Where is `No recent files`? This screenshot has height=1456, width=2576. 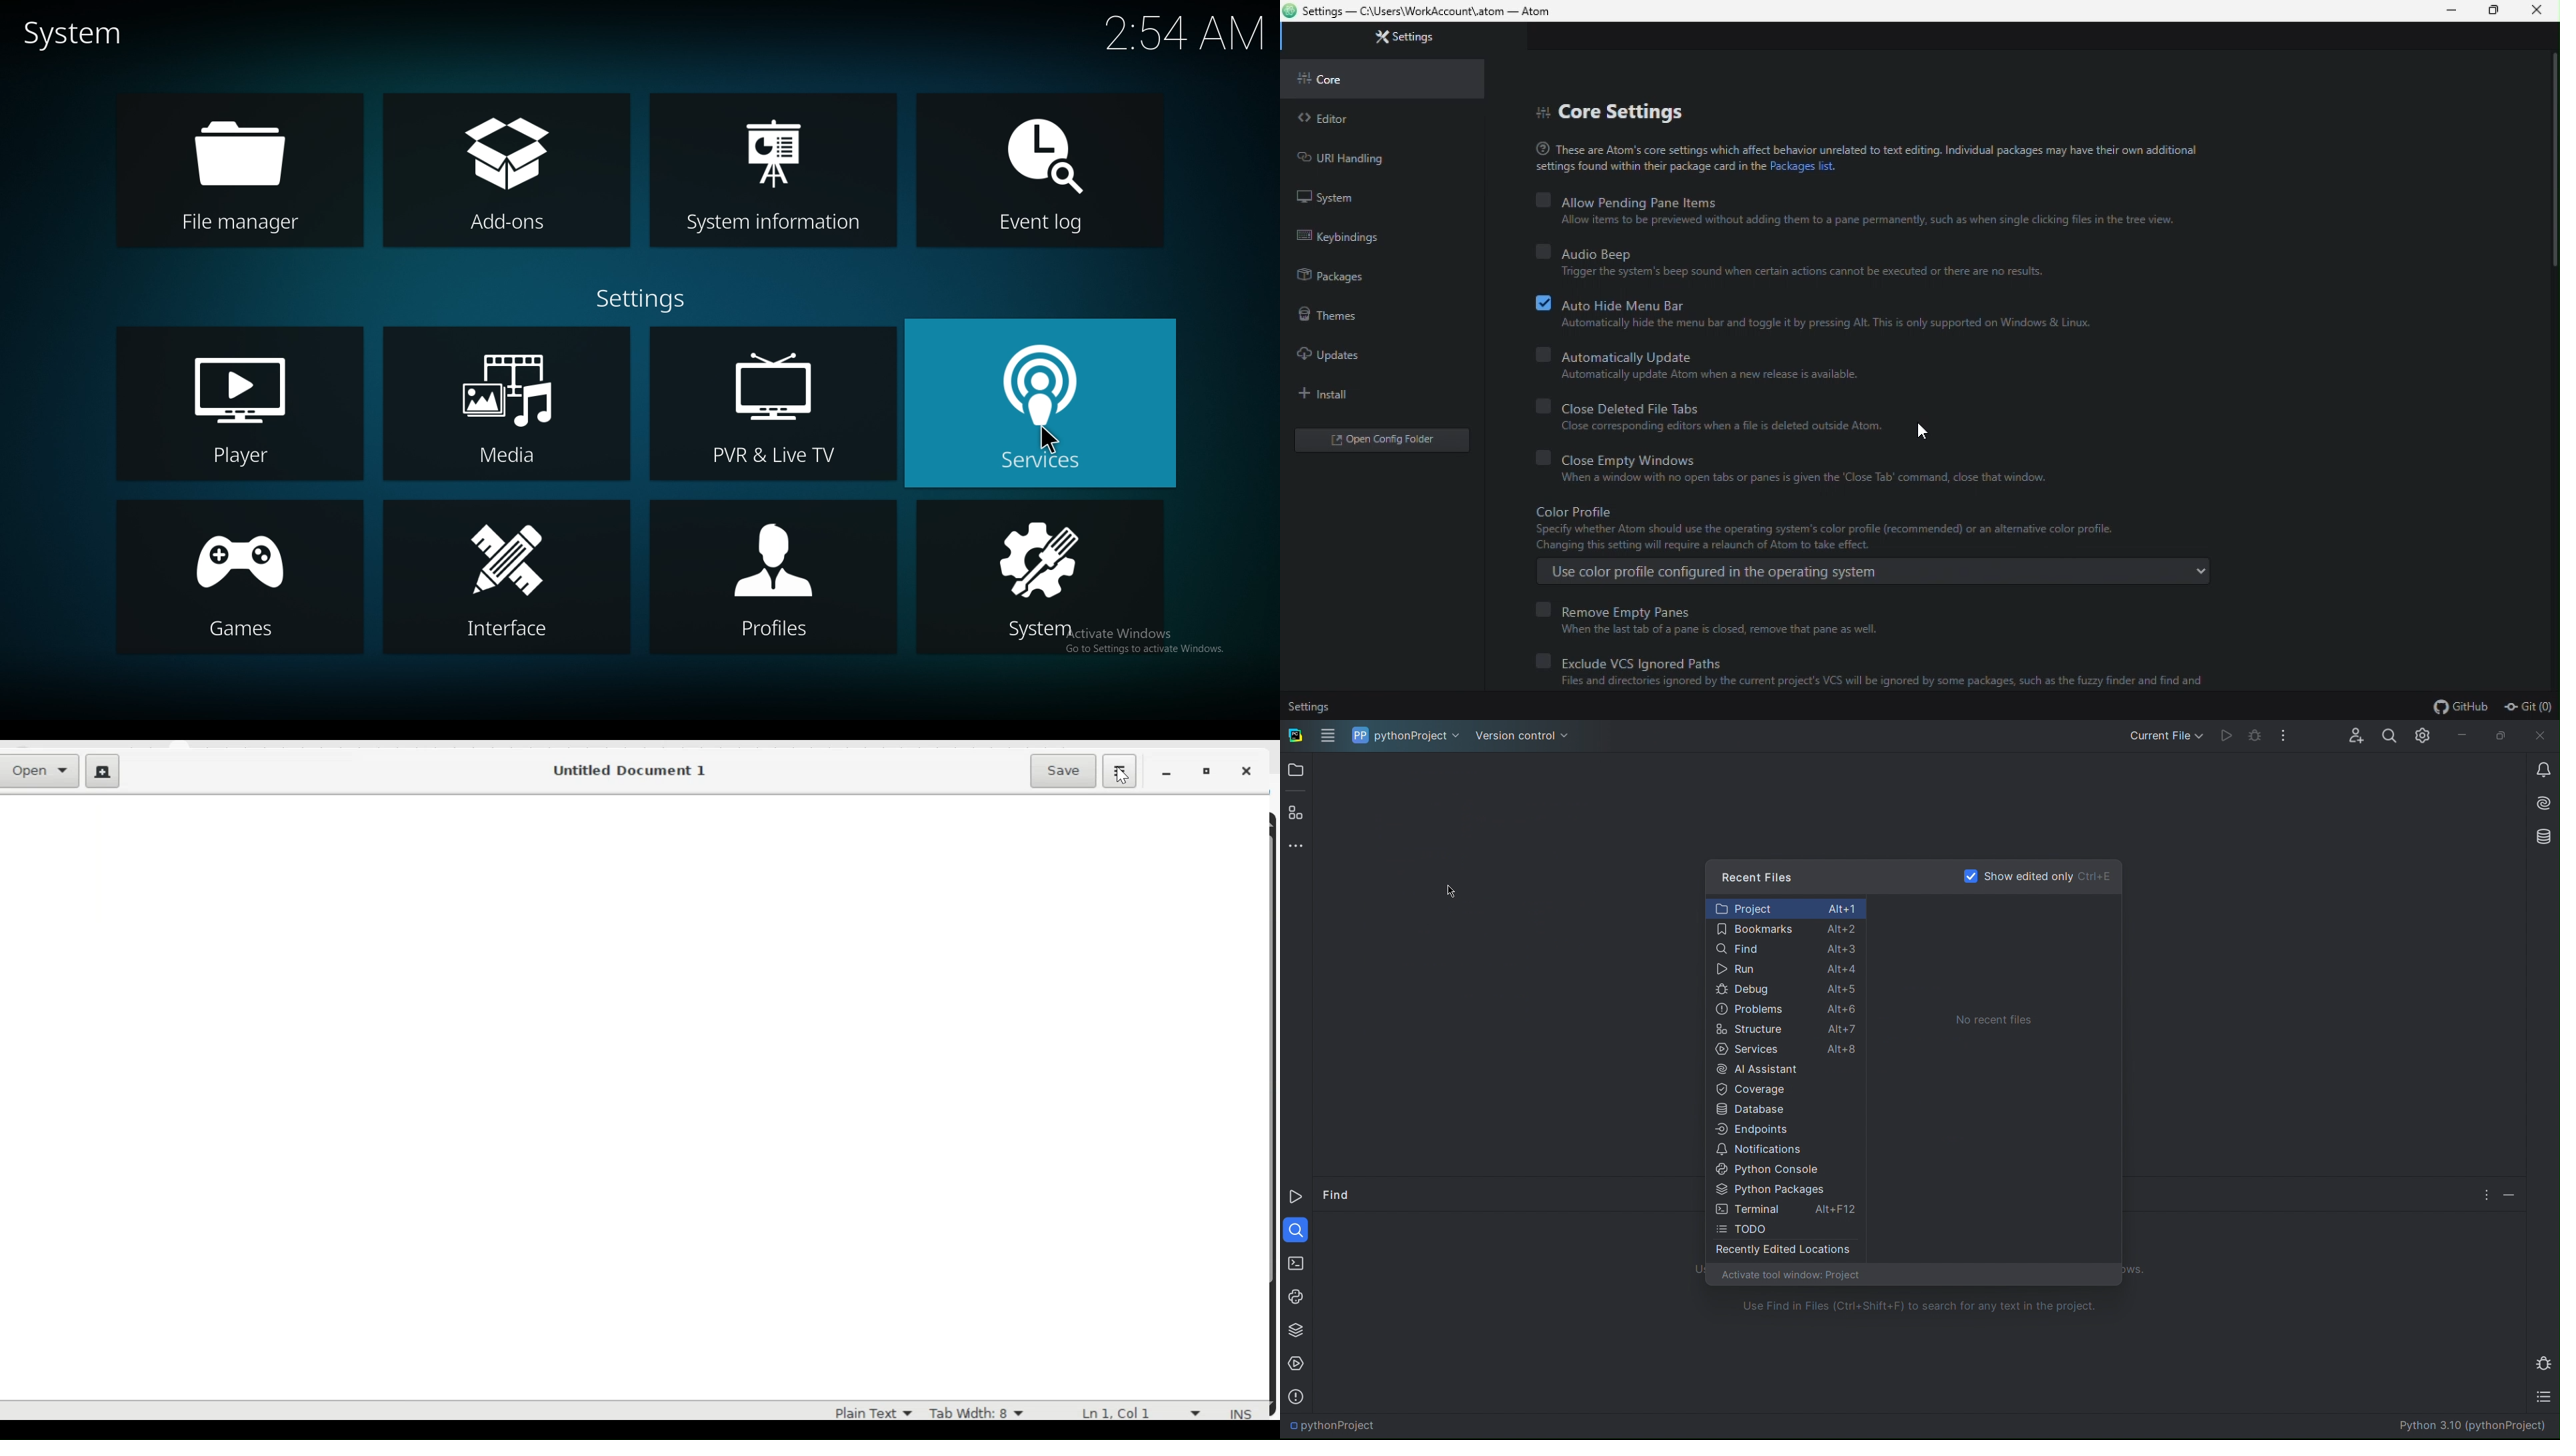
No recent files is located at coordinates (1993, 1020).